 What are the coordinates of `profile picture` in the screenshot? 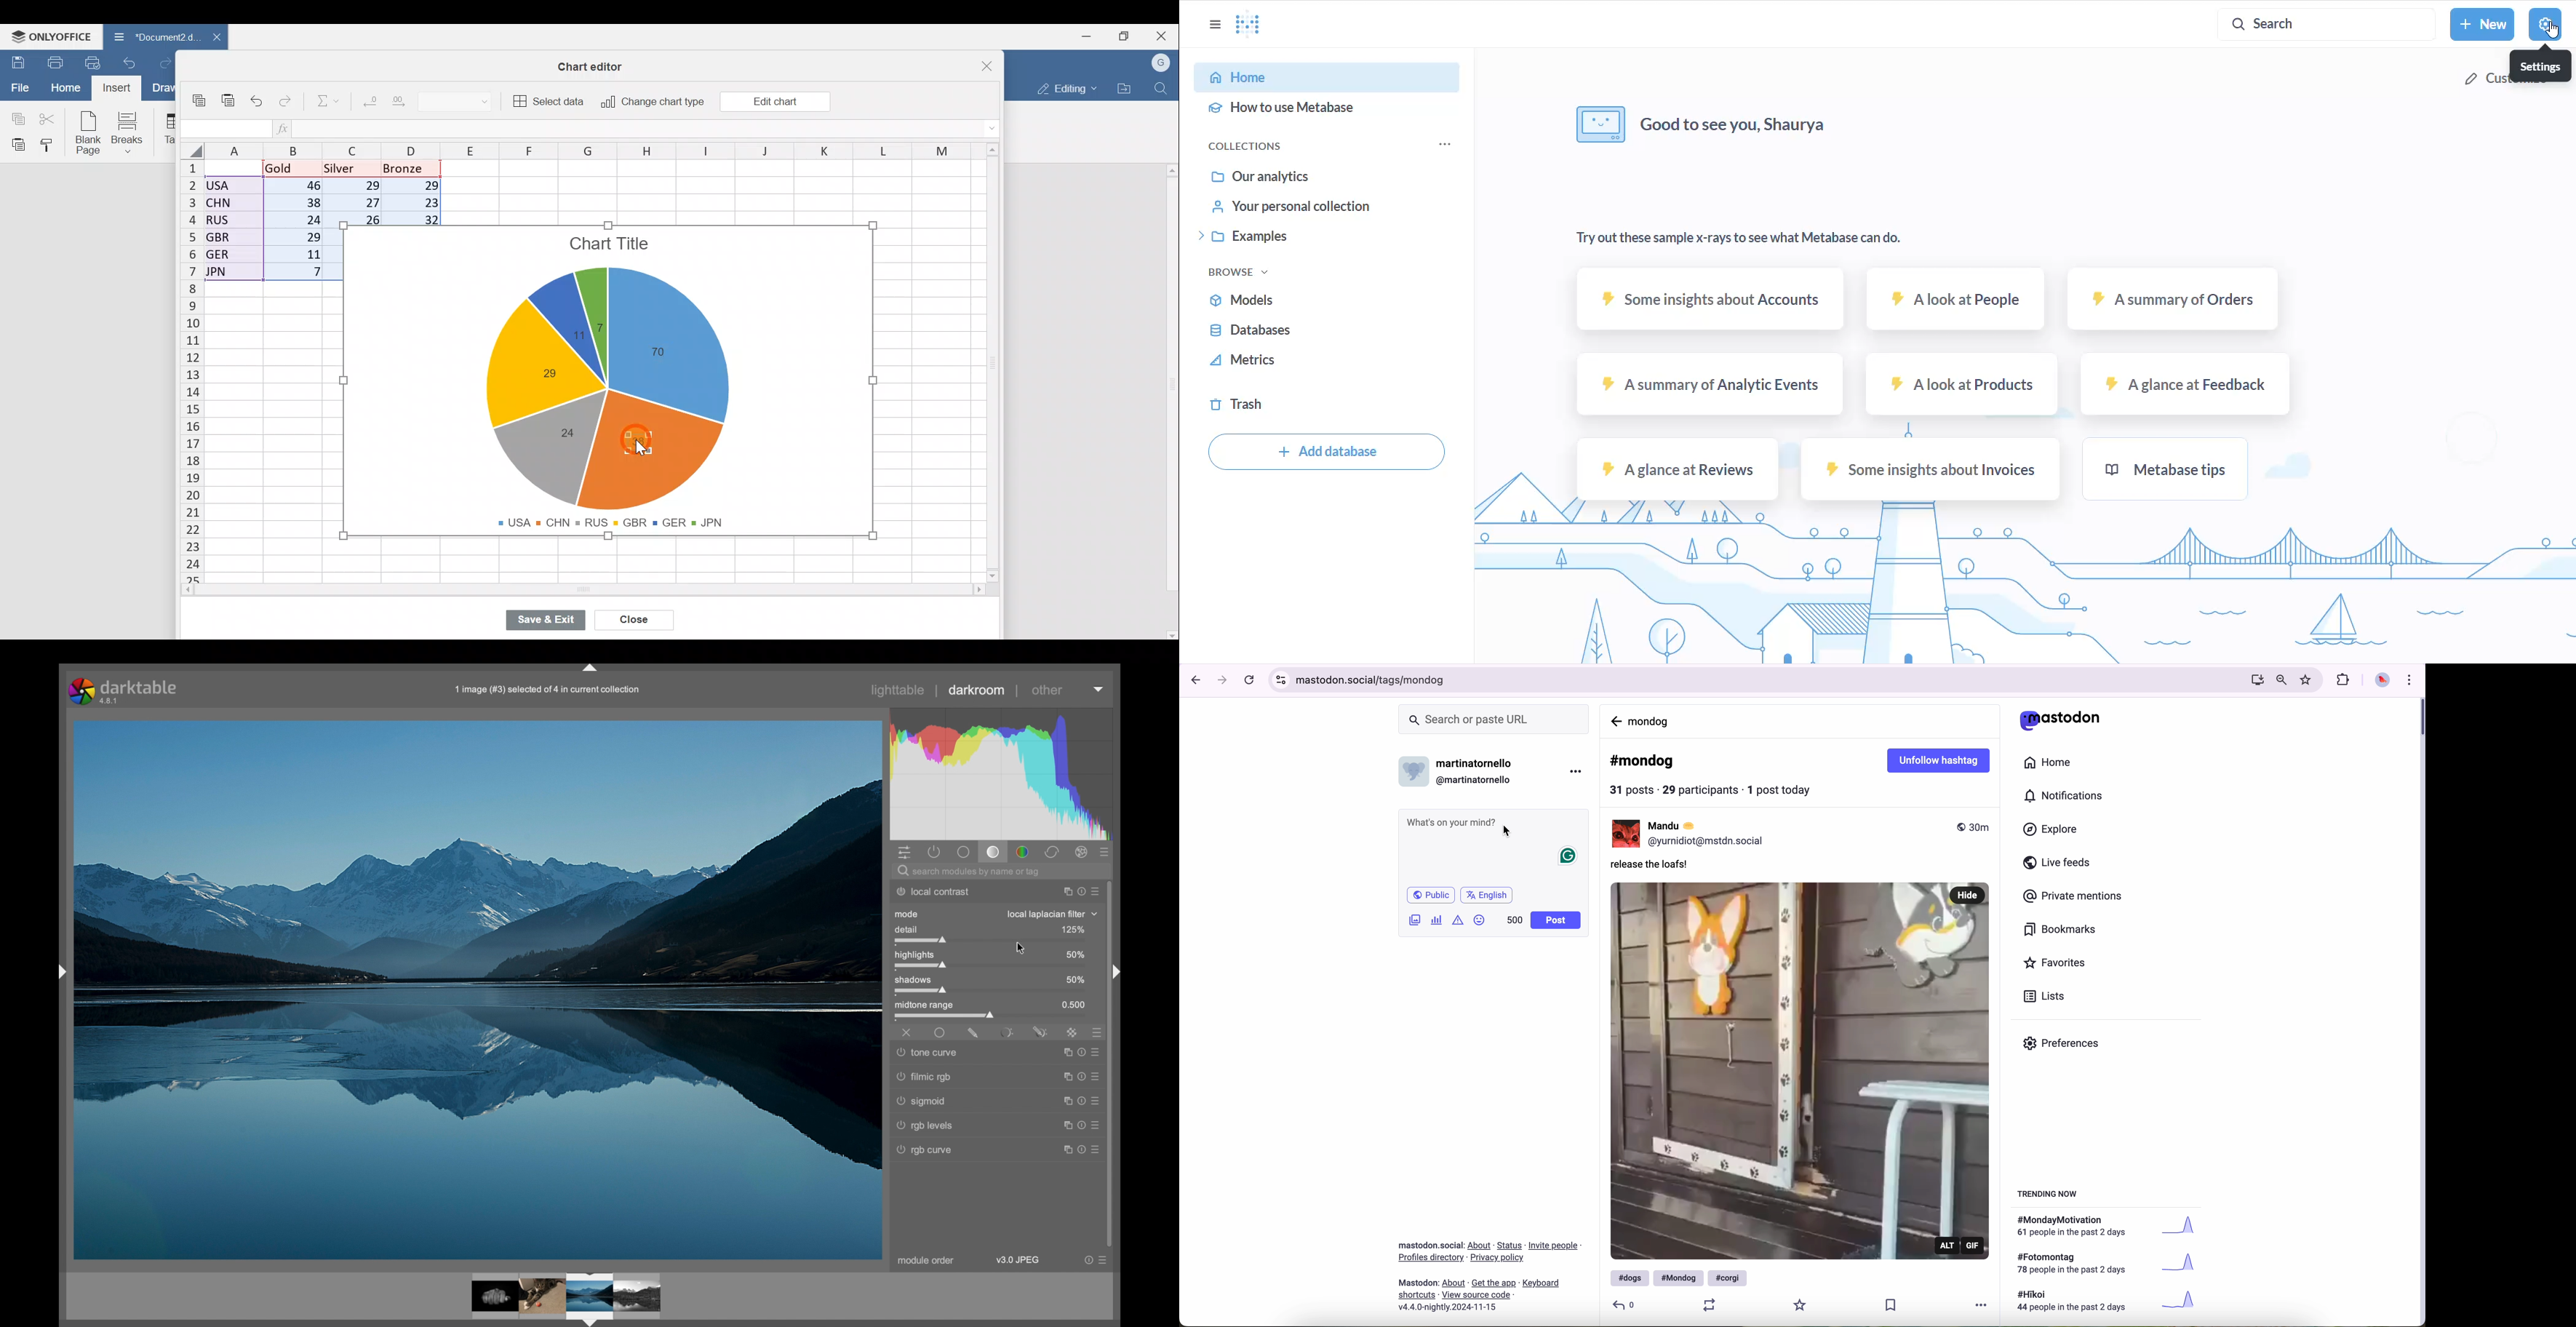 It's located at (2383, 682).